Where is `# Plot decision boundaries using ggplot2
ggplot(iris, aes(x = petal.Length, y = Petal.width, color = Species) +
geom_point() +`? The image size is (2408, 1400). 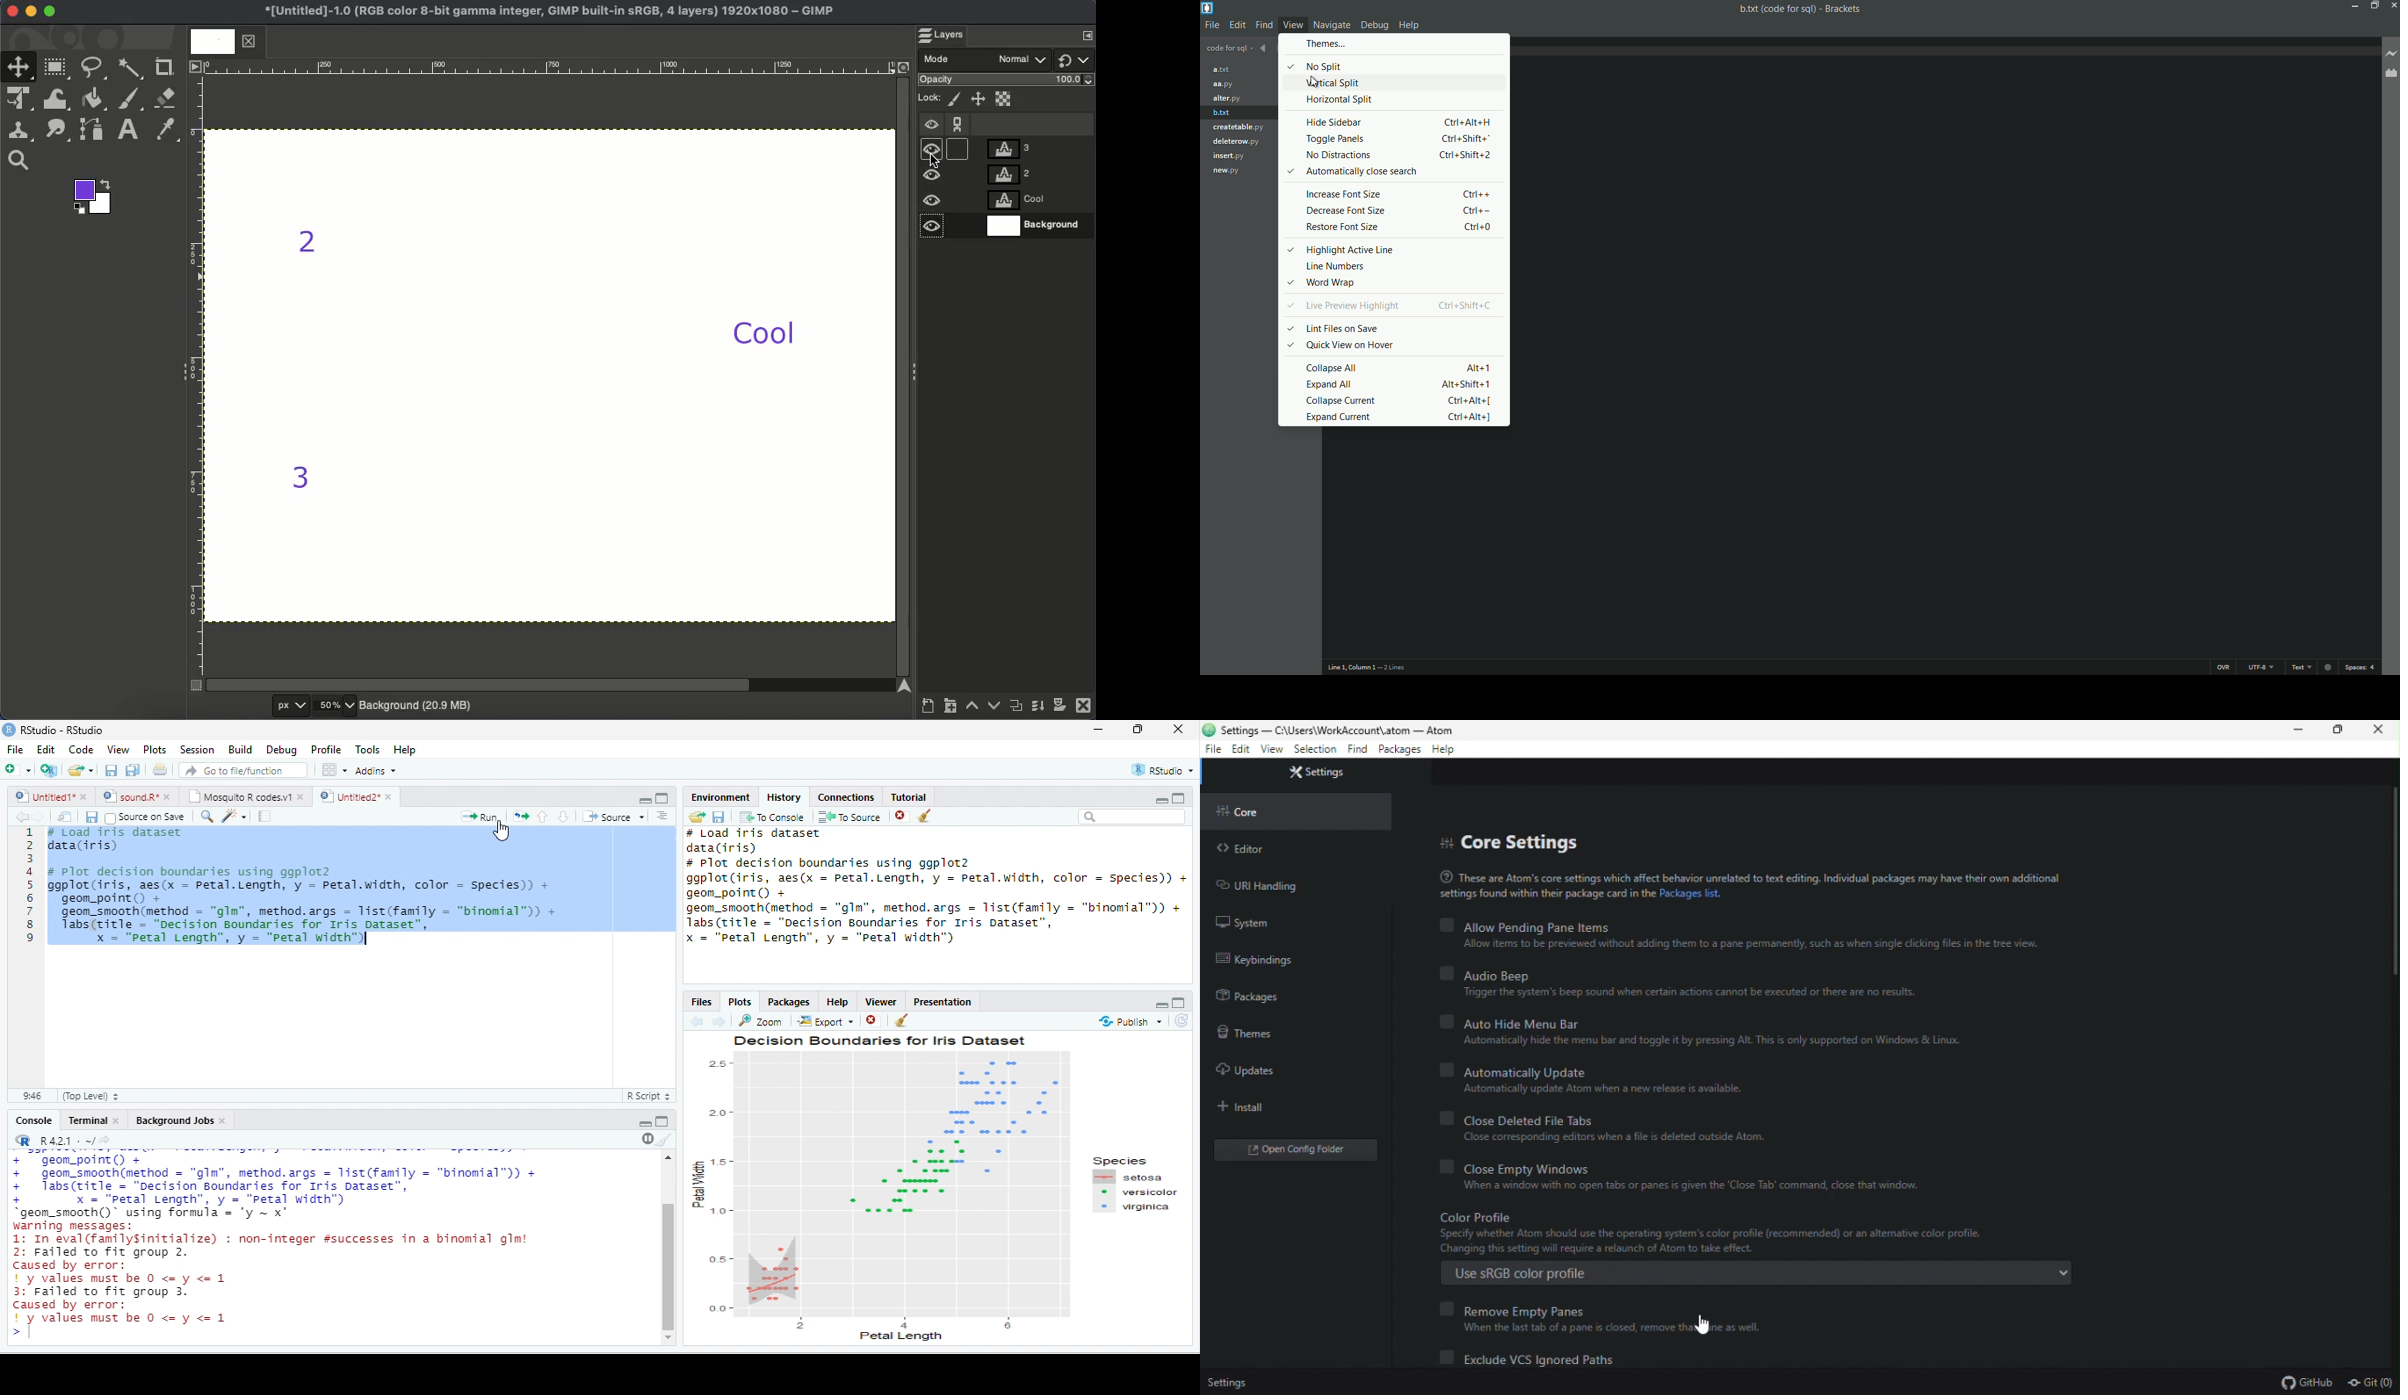
# Plot decision boundaries using ggplot2
ggplot(iris, aes(x = petal.Length, y = Petal.width, color = Species) +
geom_point() + is located at coordinates (303, 884).